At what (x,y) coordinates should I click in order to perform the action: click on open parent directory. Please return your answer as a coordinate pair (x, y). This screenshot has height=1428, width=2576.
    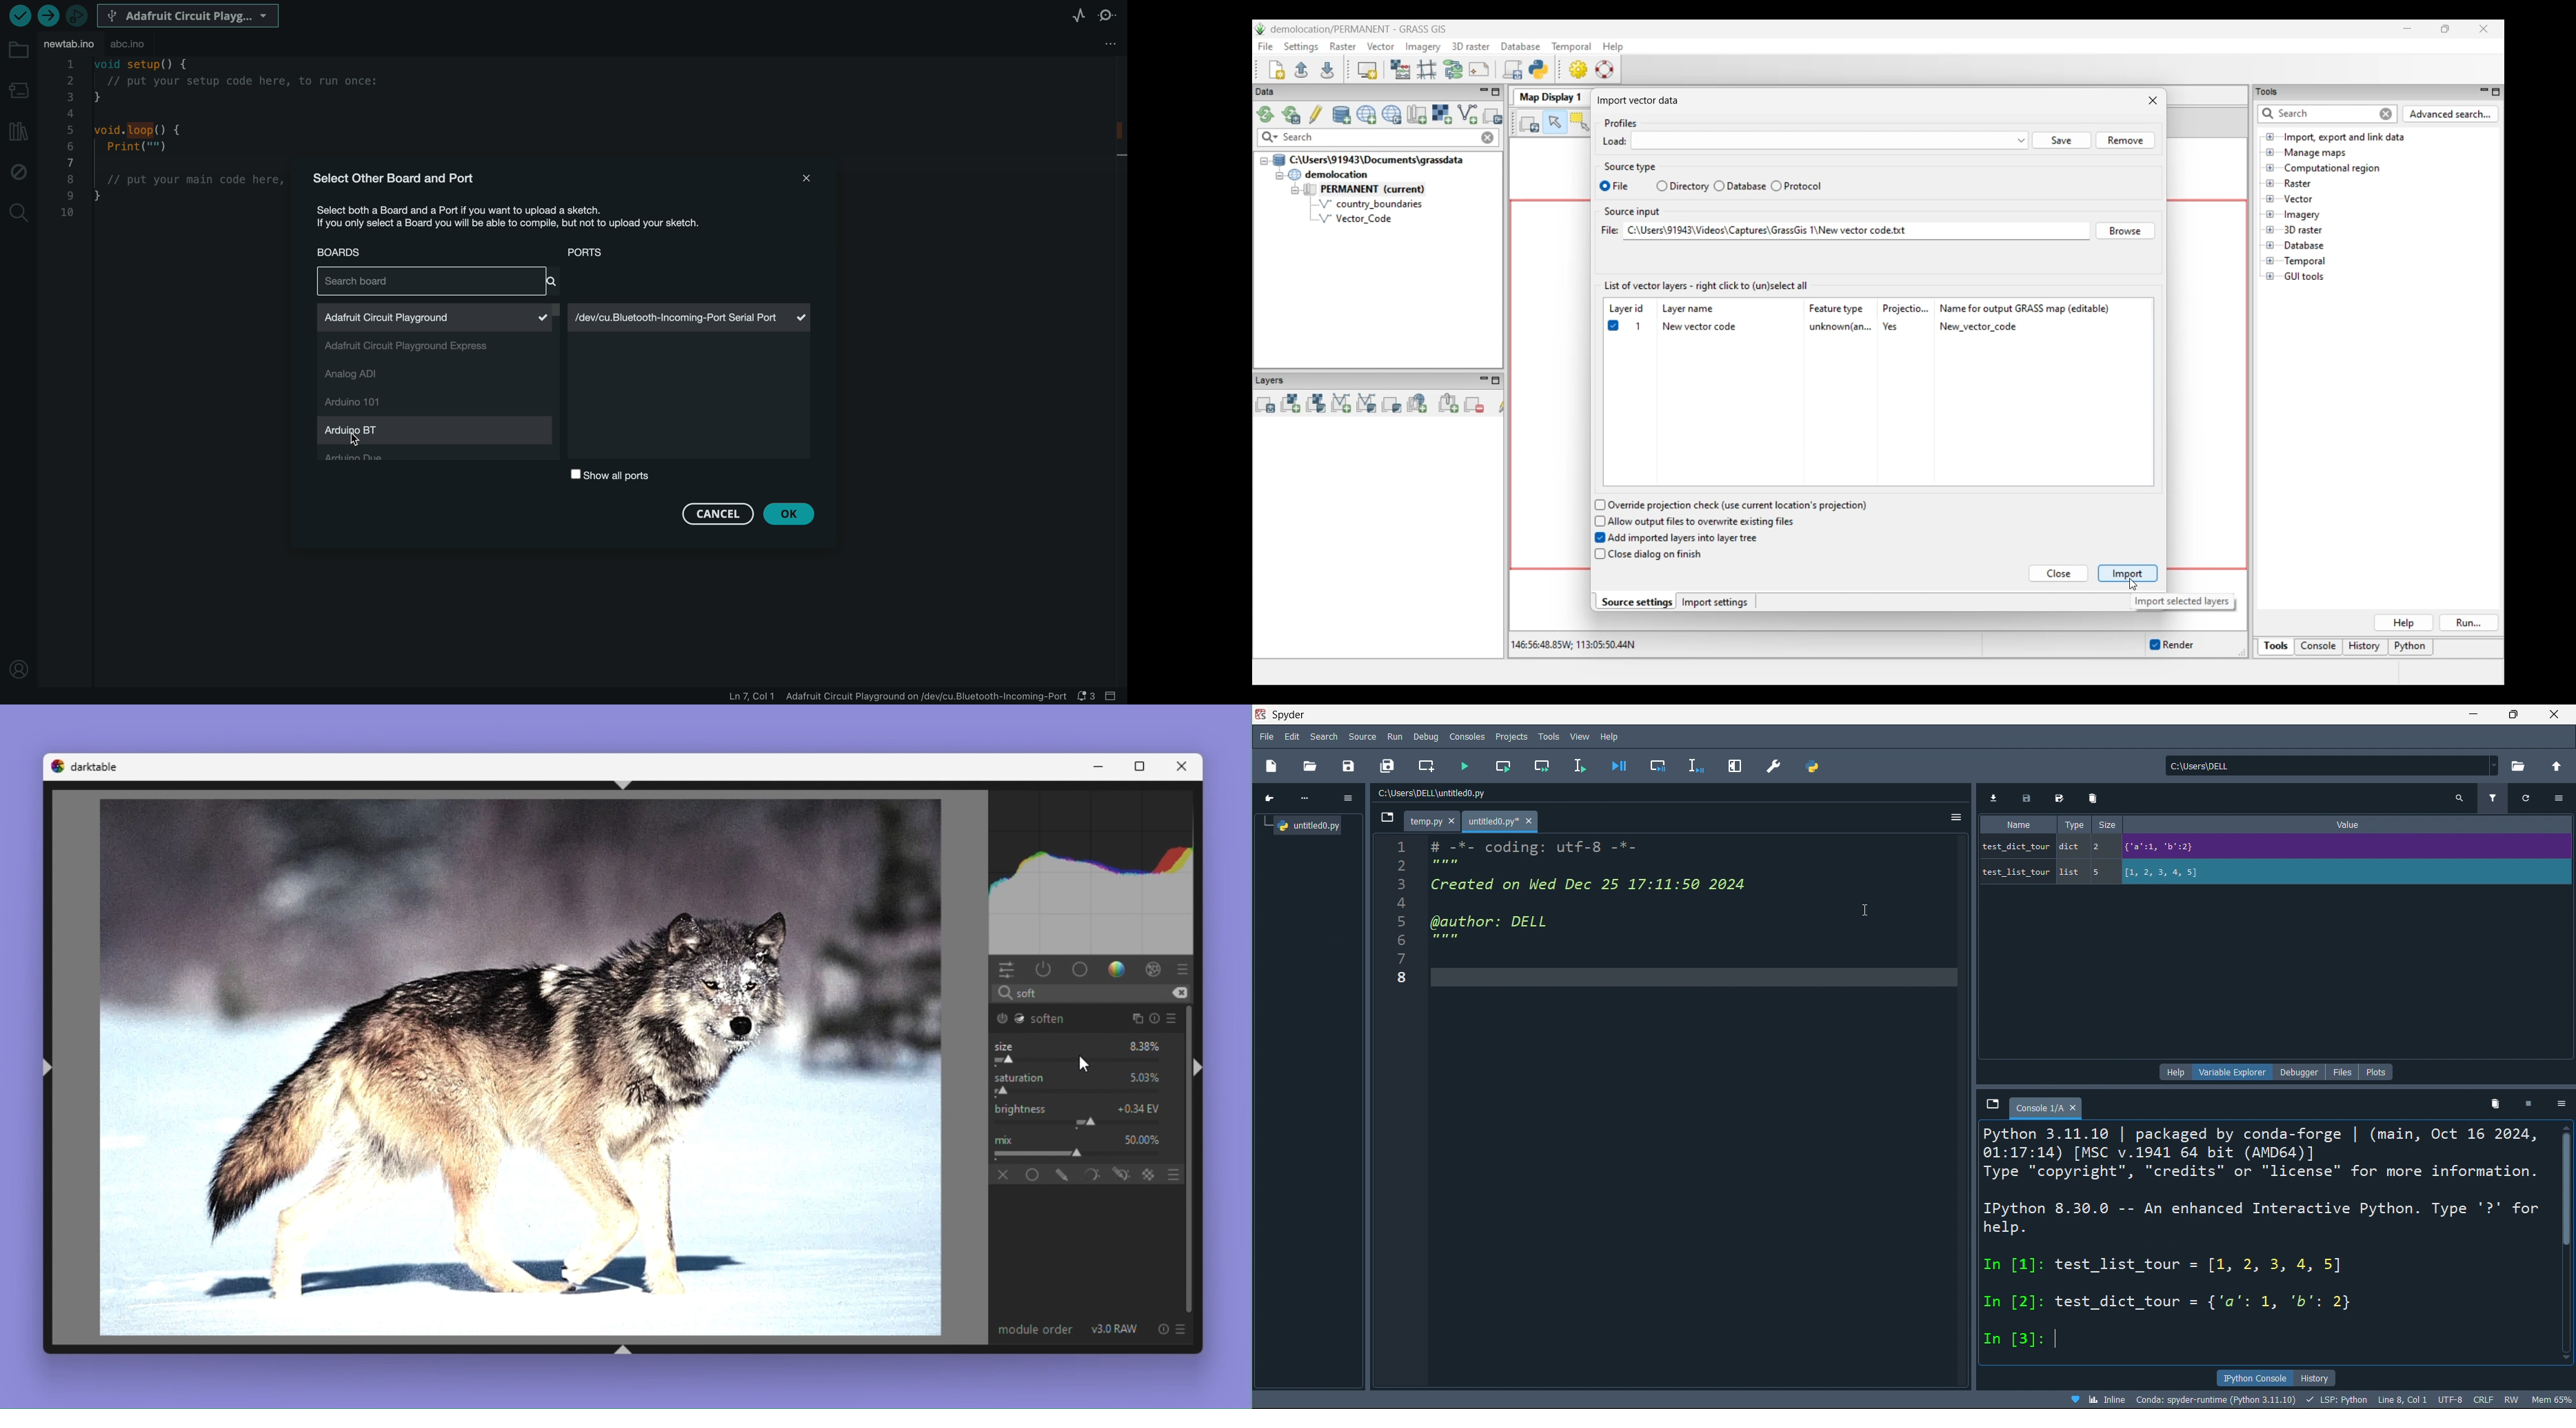
    Looking at the image, I should click on (2560, 766).